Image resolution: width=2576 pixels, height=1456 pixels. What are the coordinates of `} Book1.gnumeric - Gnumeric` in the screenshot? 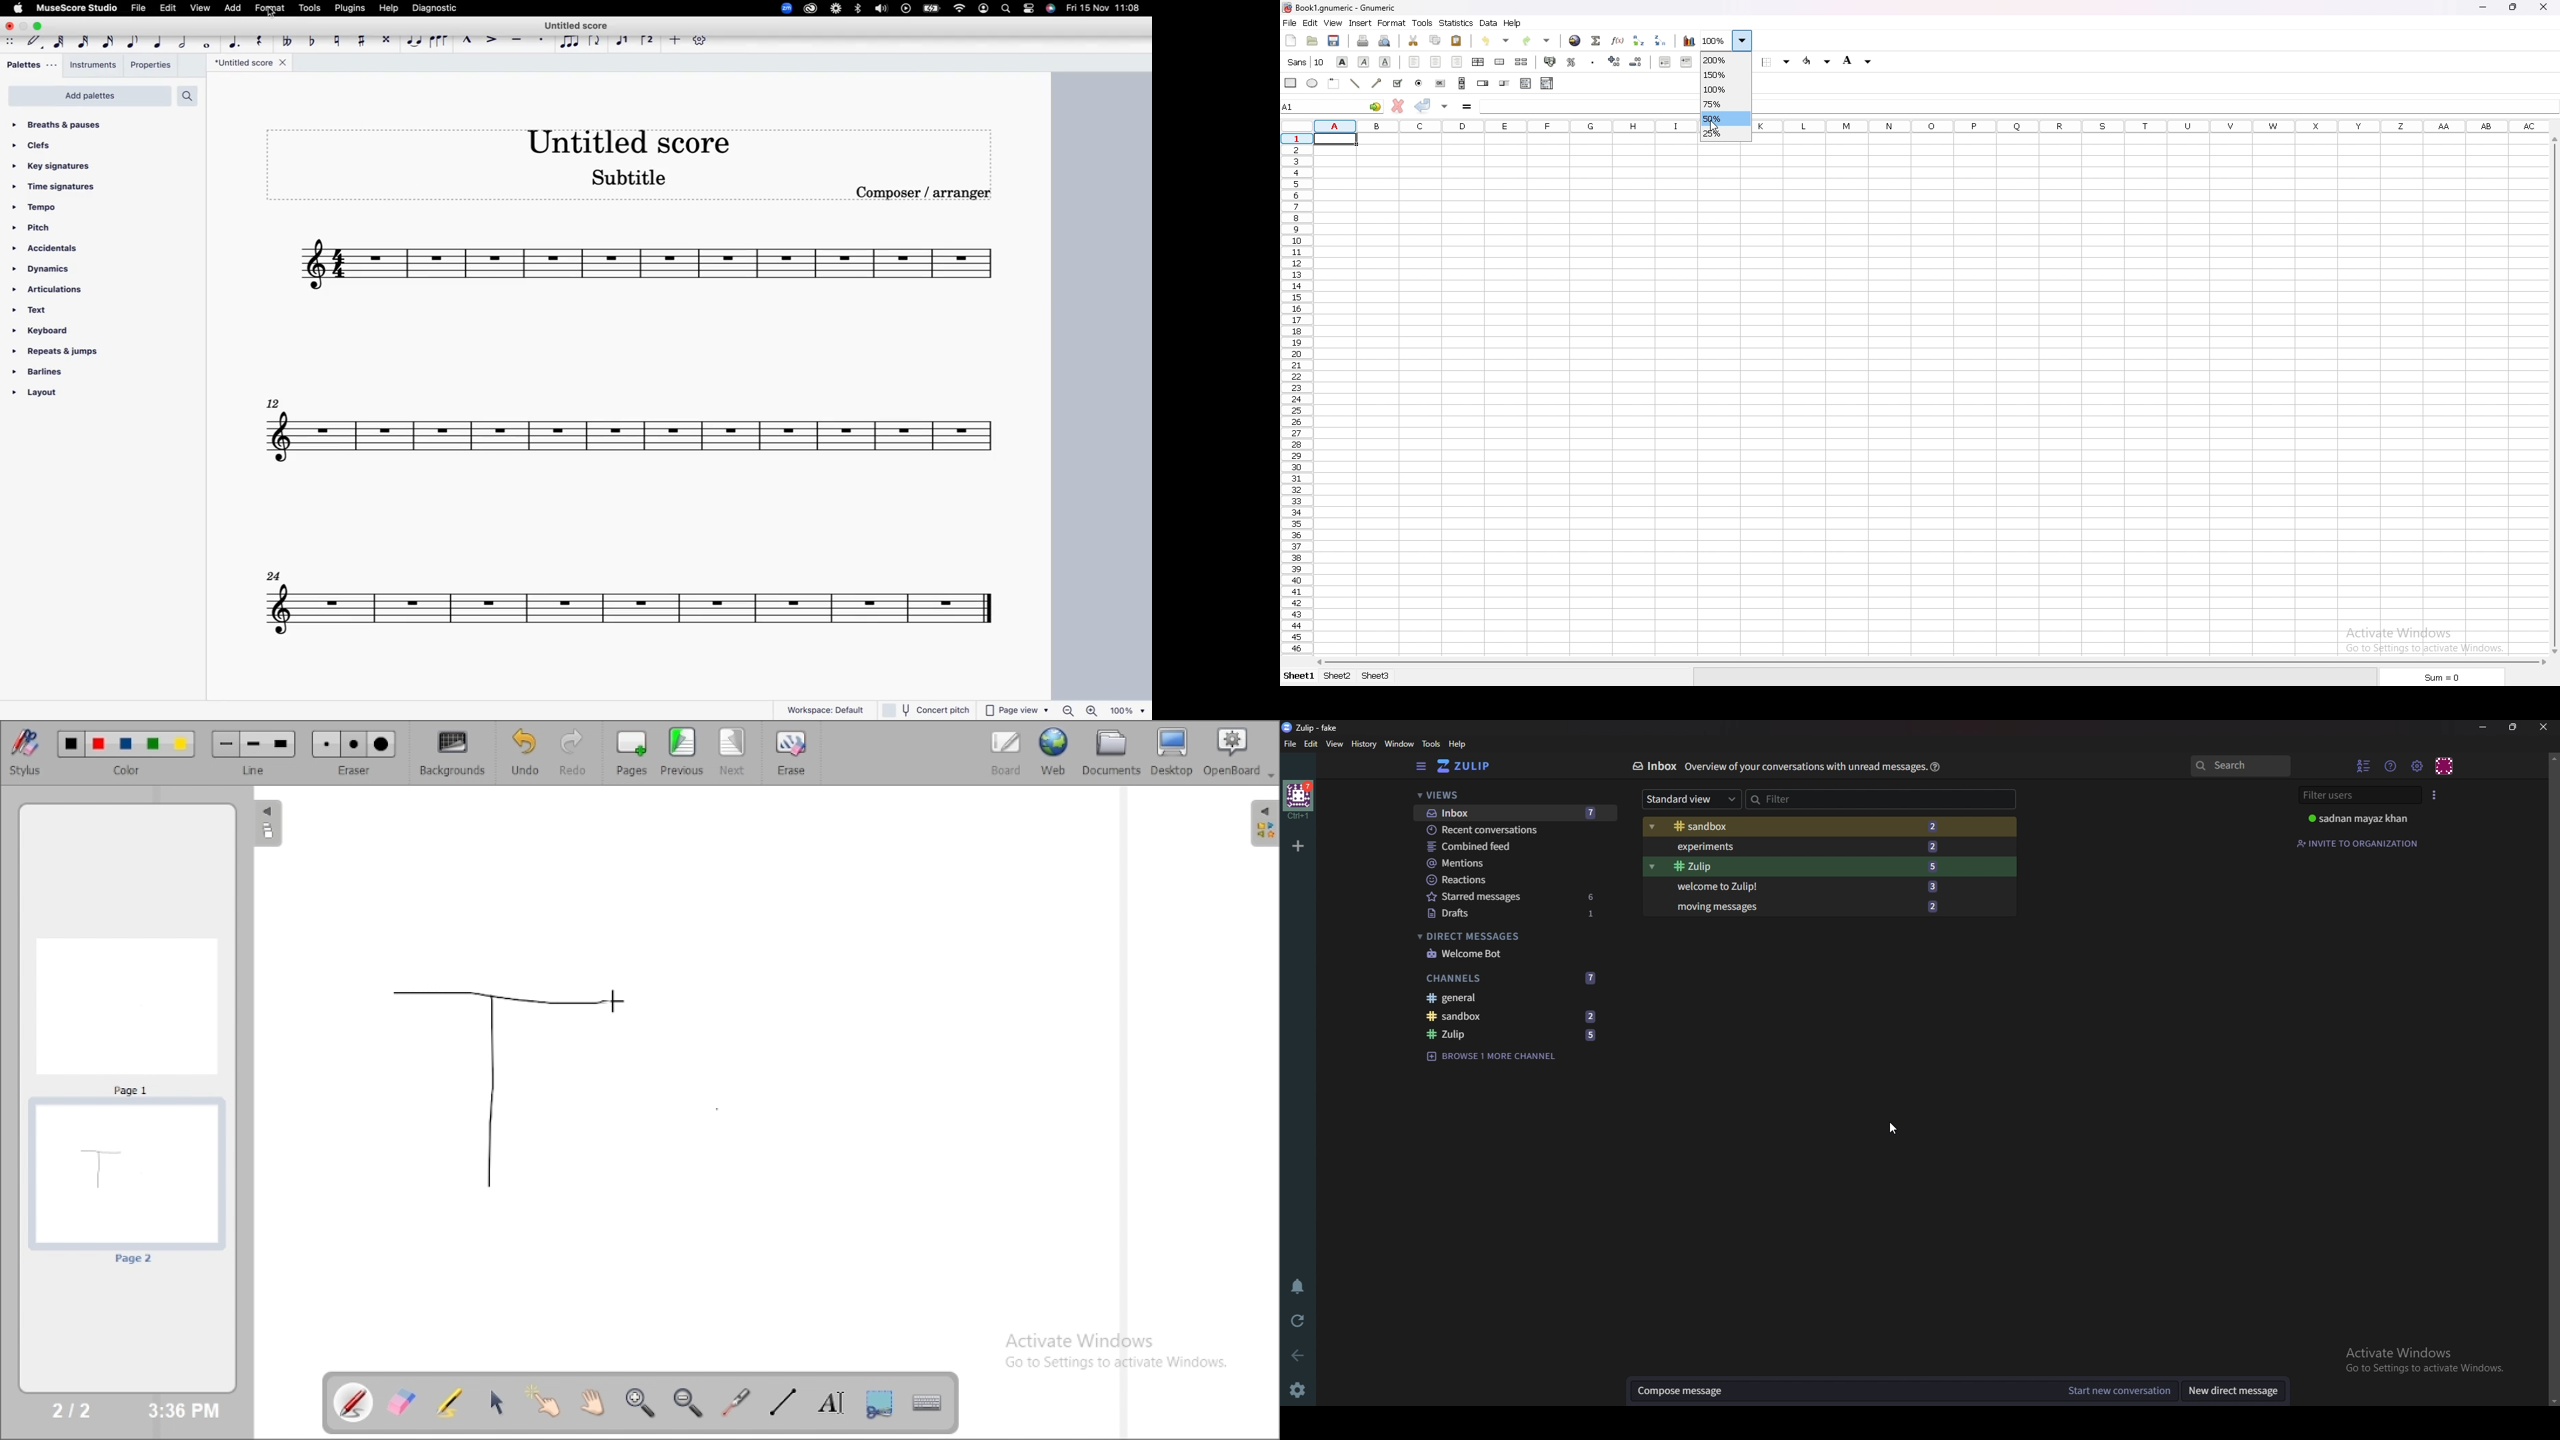 It's located at (1345, 9).